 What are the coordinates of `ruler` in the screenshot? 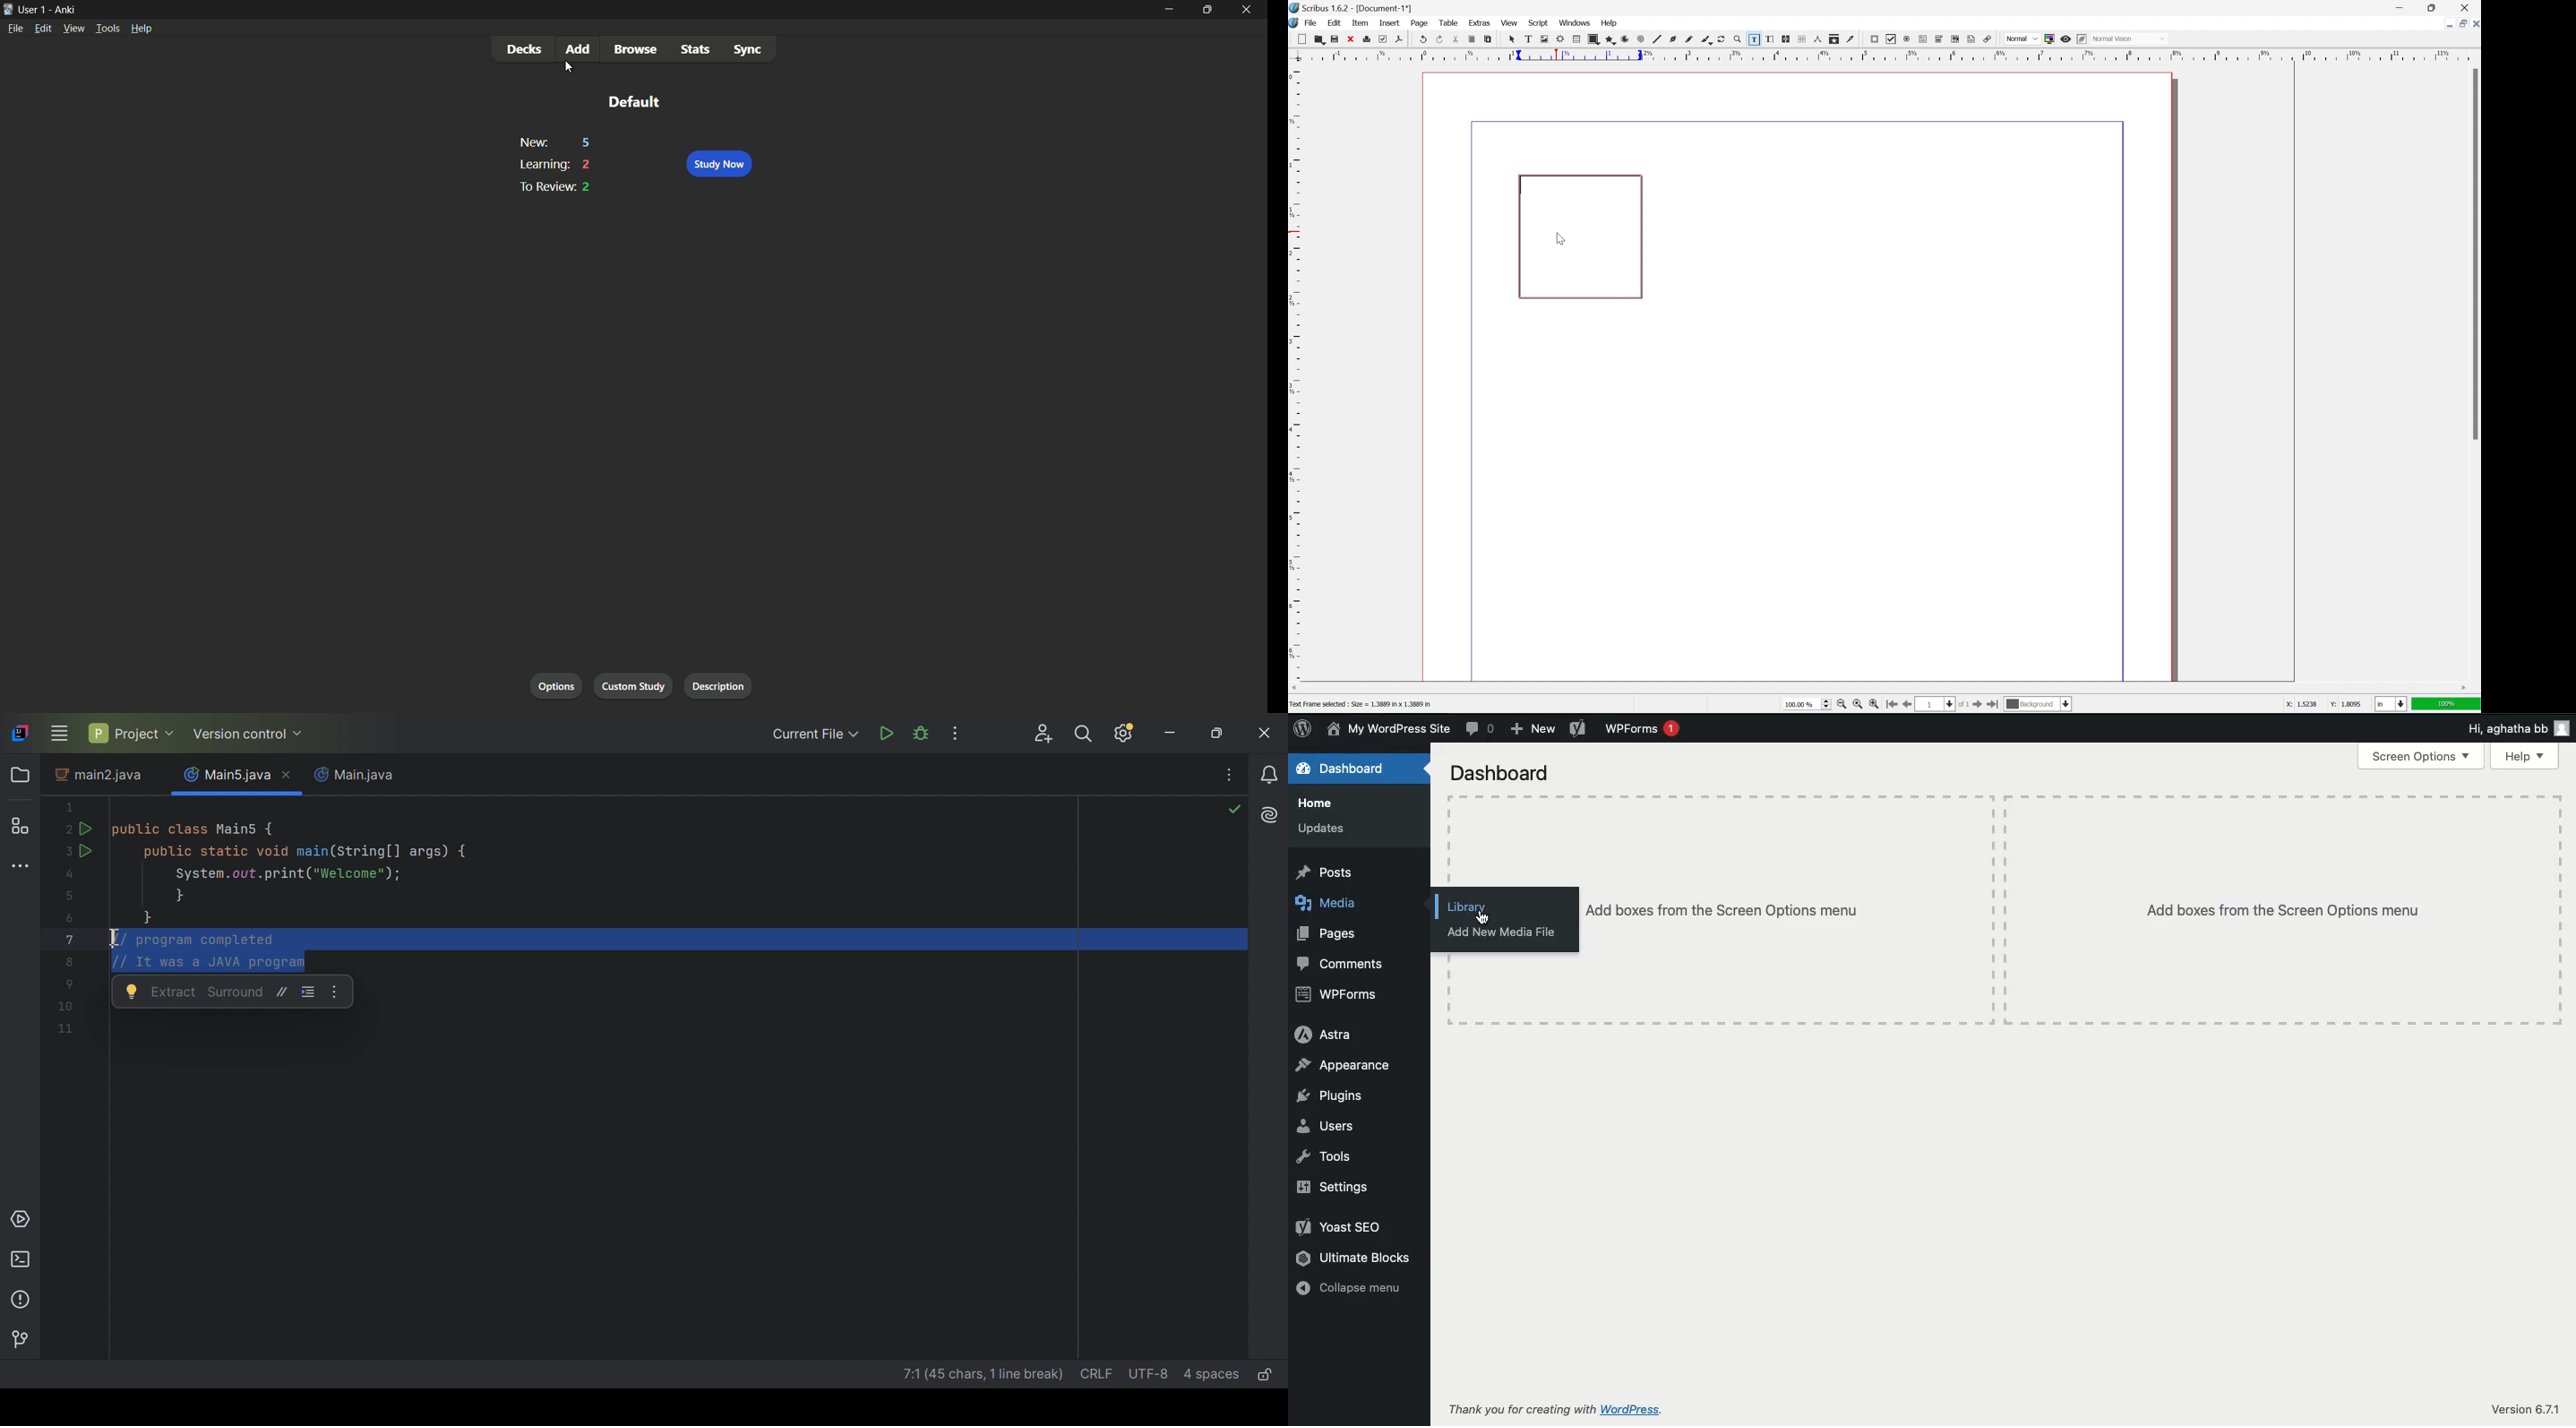 It's located at (1295, 372).